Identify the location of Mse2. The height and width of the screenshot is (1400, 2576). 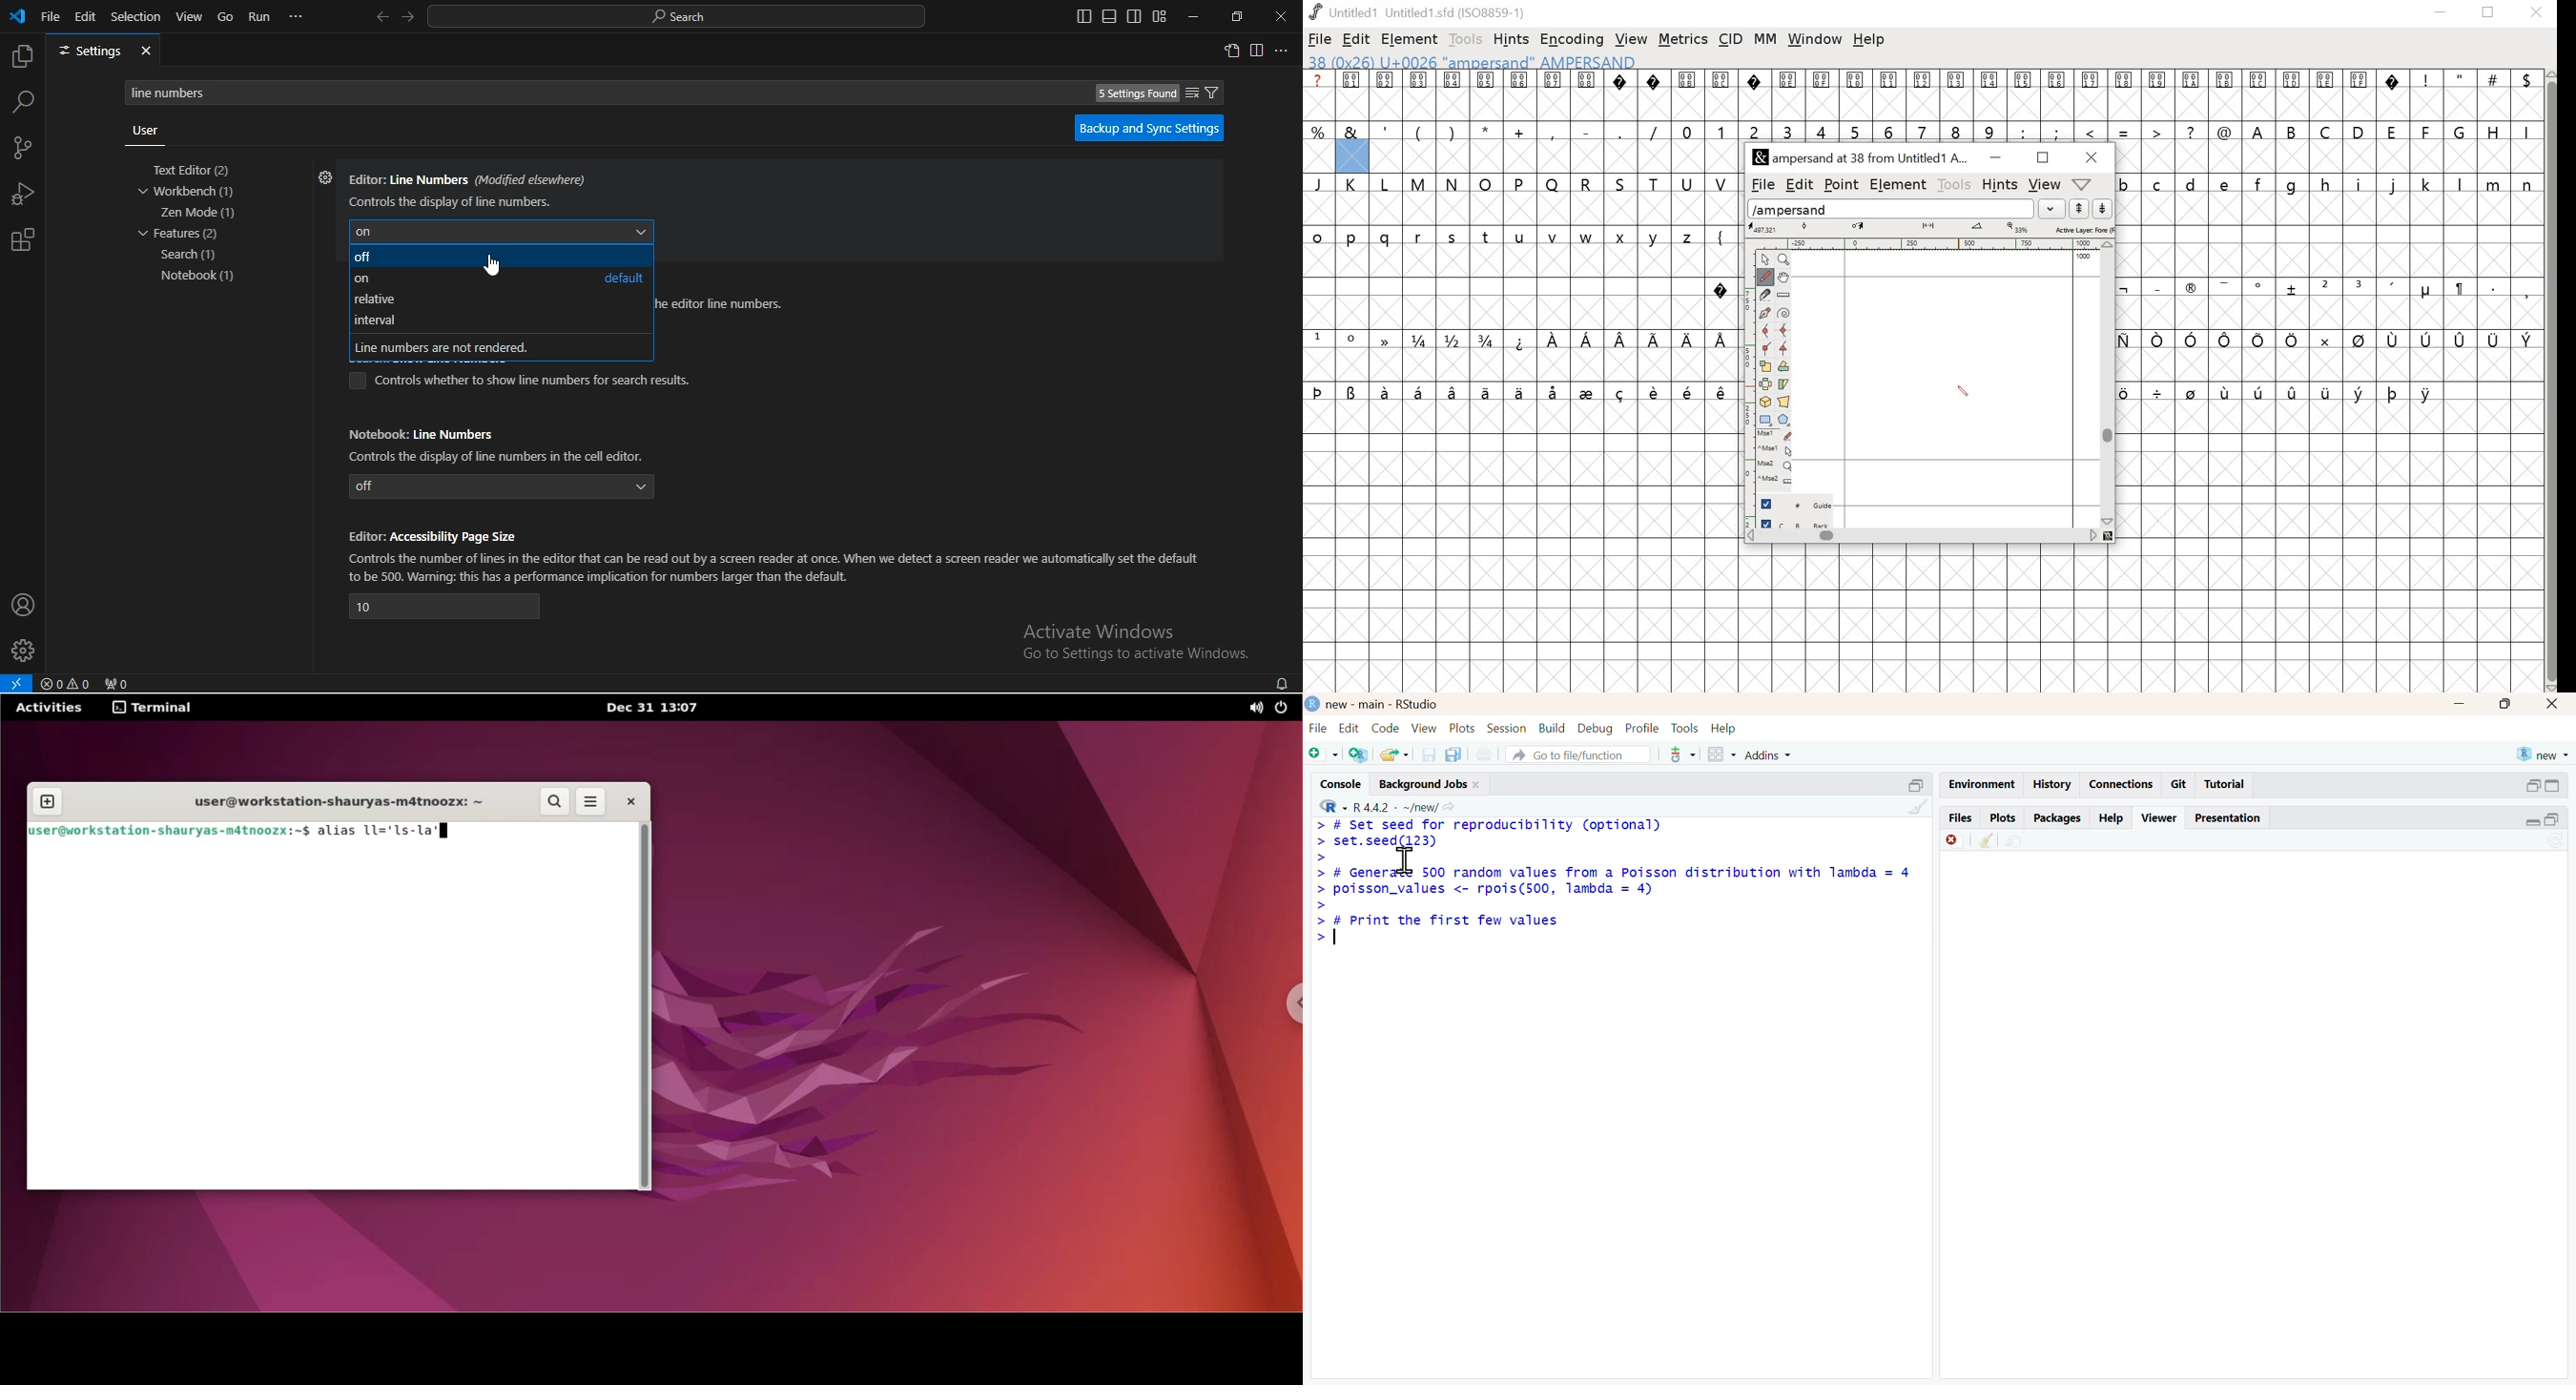
(1776, 465).